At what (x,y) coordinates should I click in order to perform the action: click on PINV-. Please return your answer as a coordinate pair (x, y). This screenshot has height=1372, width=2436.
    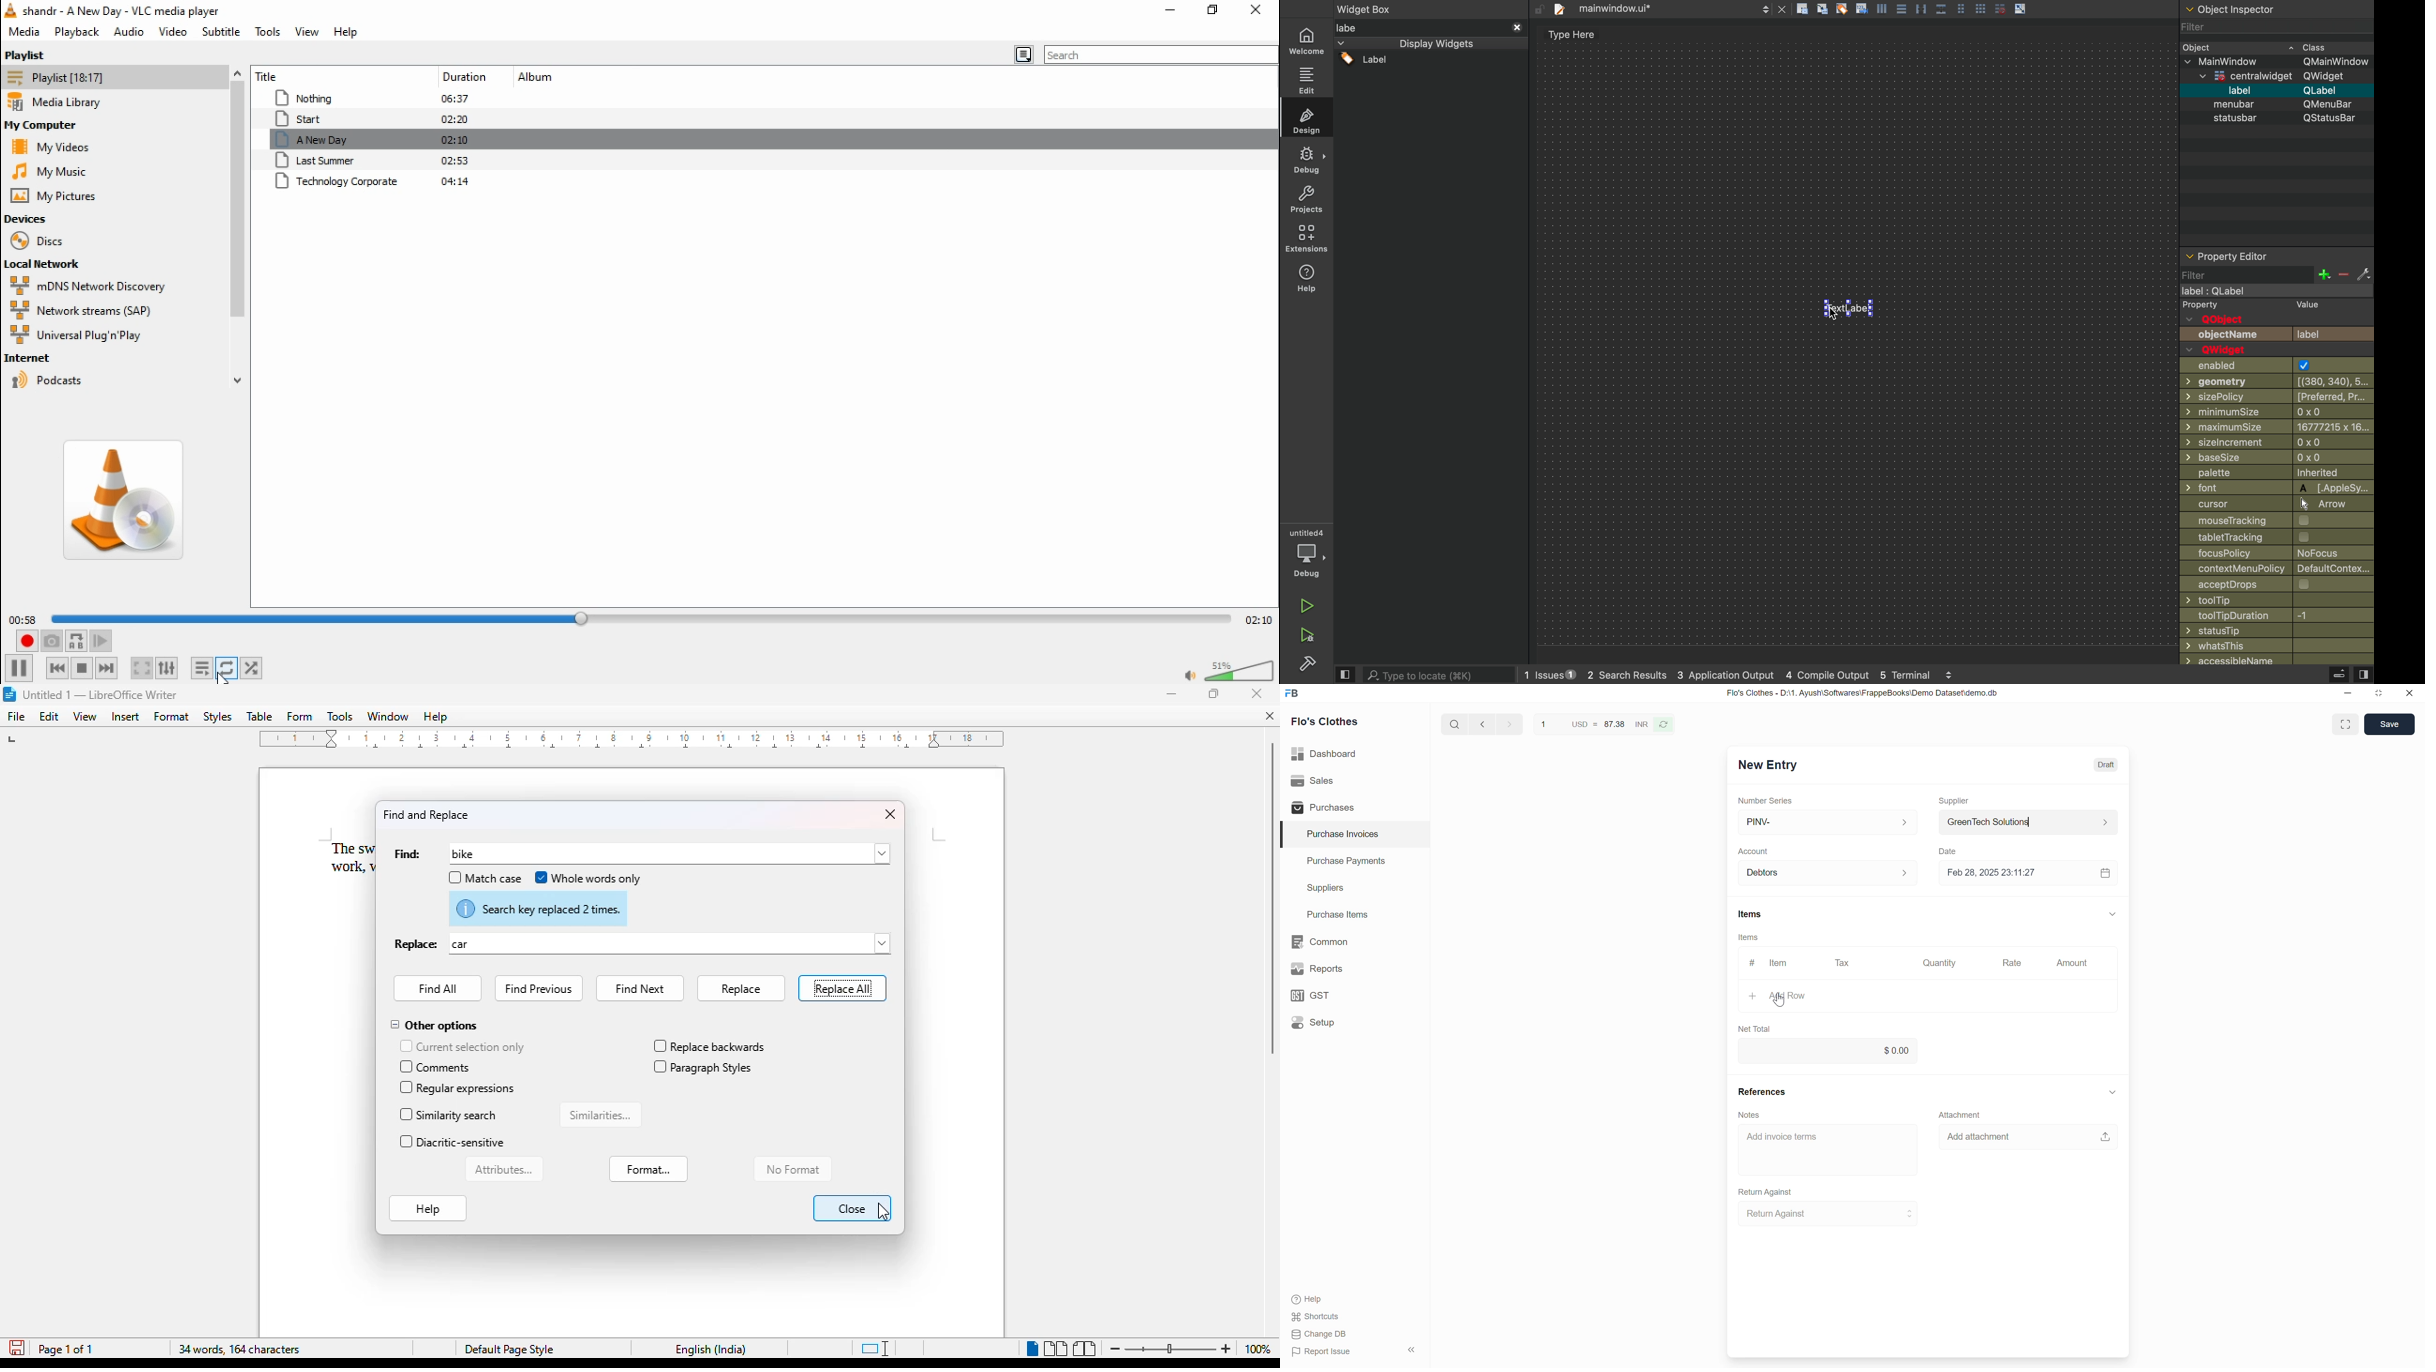
    Looking at the image, I should click on (1829, 822).